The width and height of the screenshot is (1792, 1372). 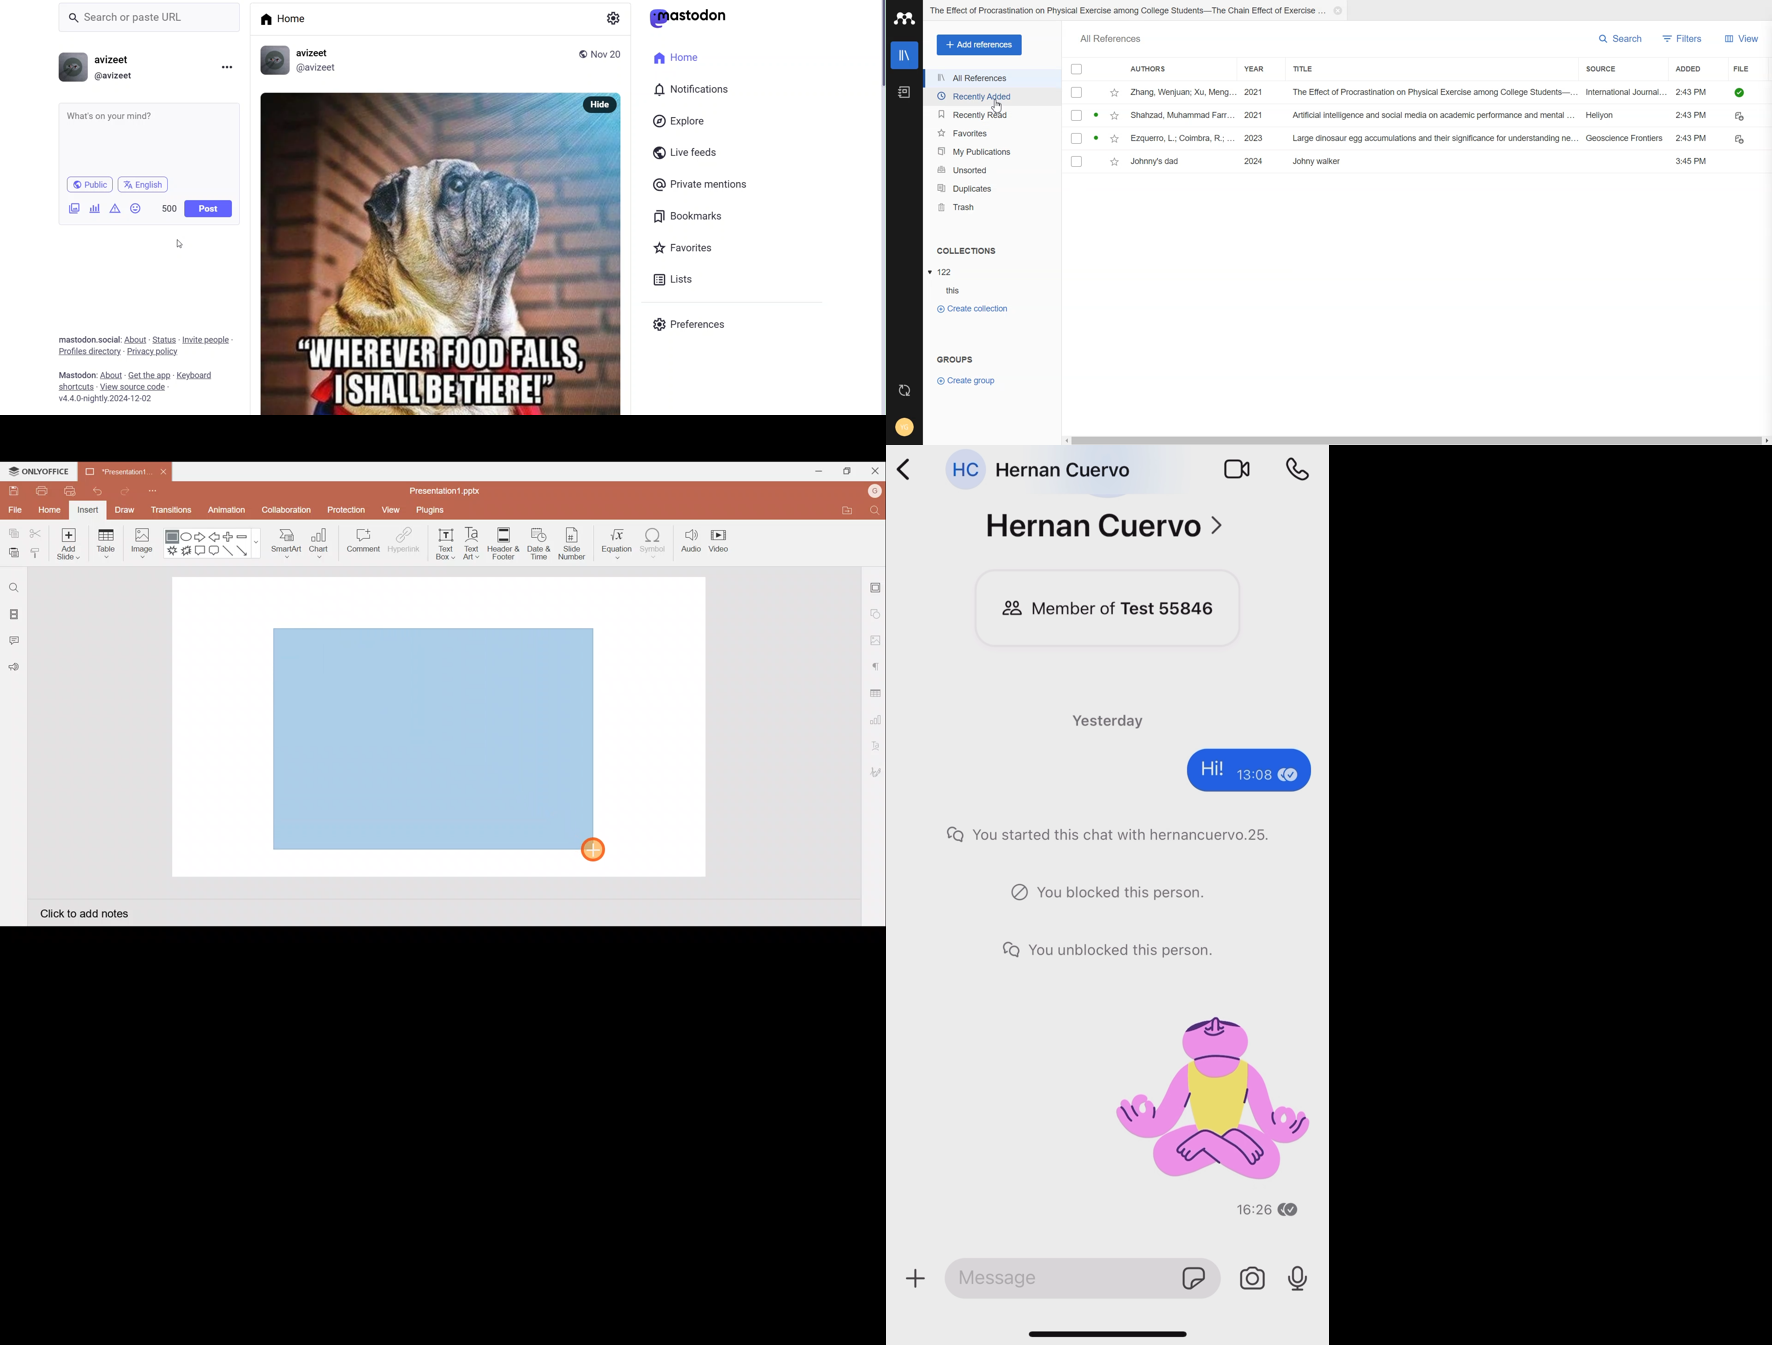 I want to click on view source code, so click(x=136, y=387).